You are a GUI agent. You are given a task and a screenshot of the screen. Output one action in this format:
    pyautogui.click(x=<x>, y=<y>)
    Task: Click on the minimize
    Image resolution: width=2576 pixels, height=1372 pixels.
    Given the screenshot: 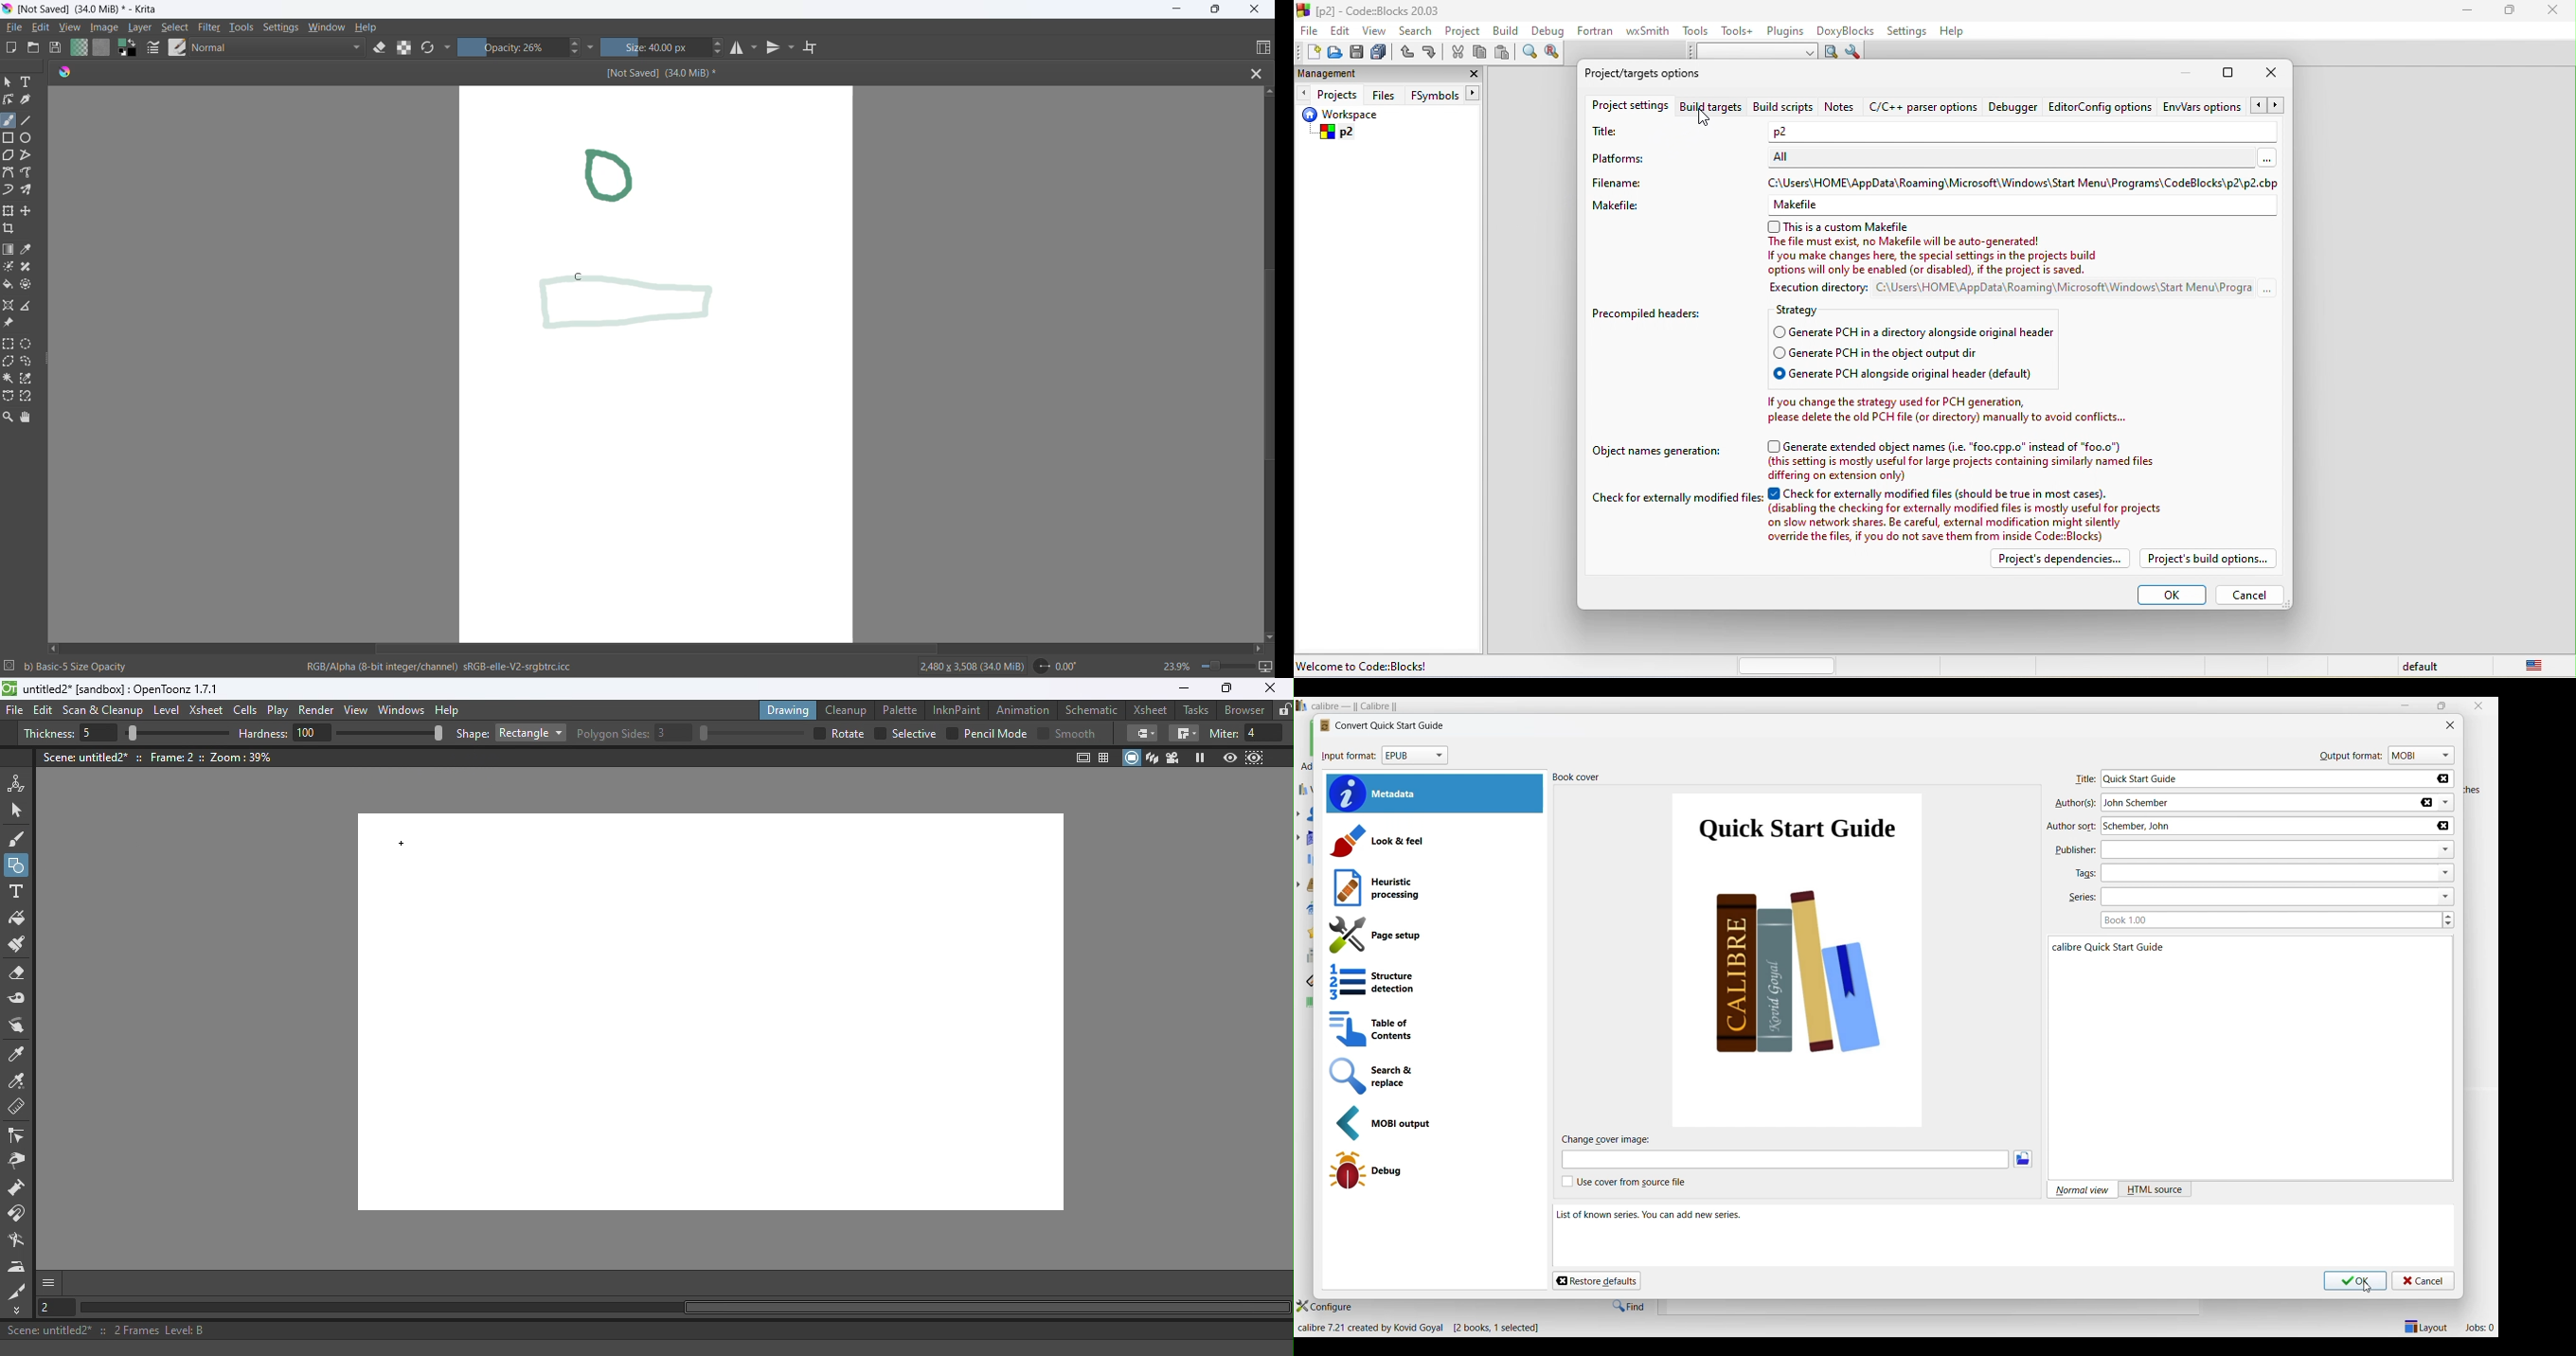 What is the action you would take?
    pyautogui.click(x=2472, y=14)
    